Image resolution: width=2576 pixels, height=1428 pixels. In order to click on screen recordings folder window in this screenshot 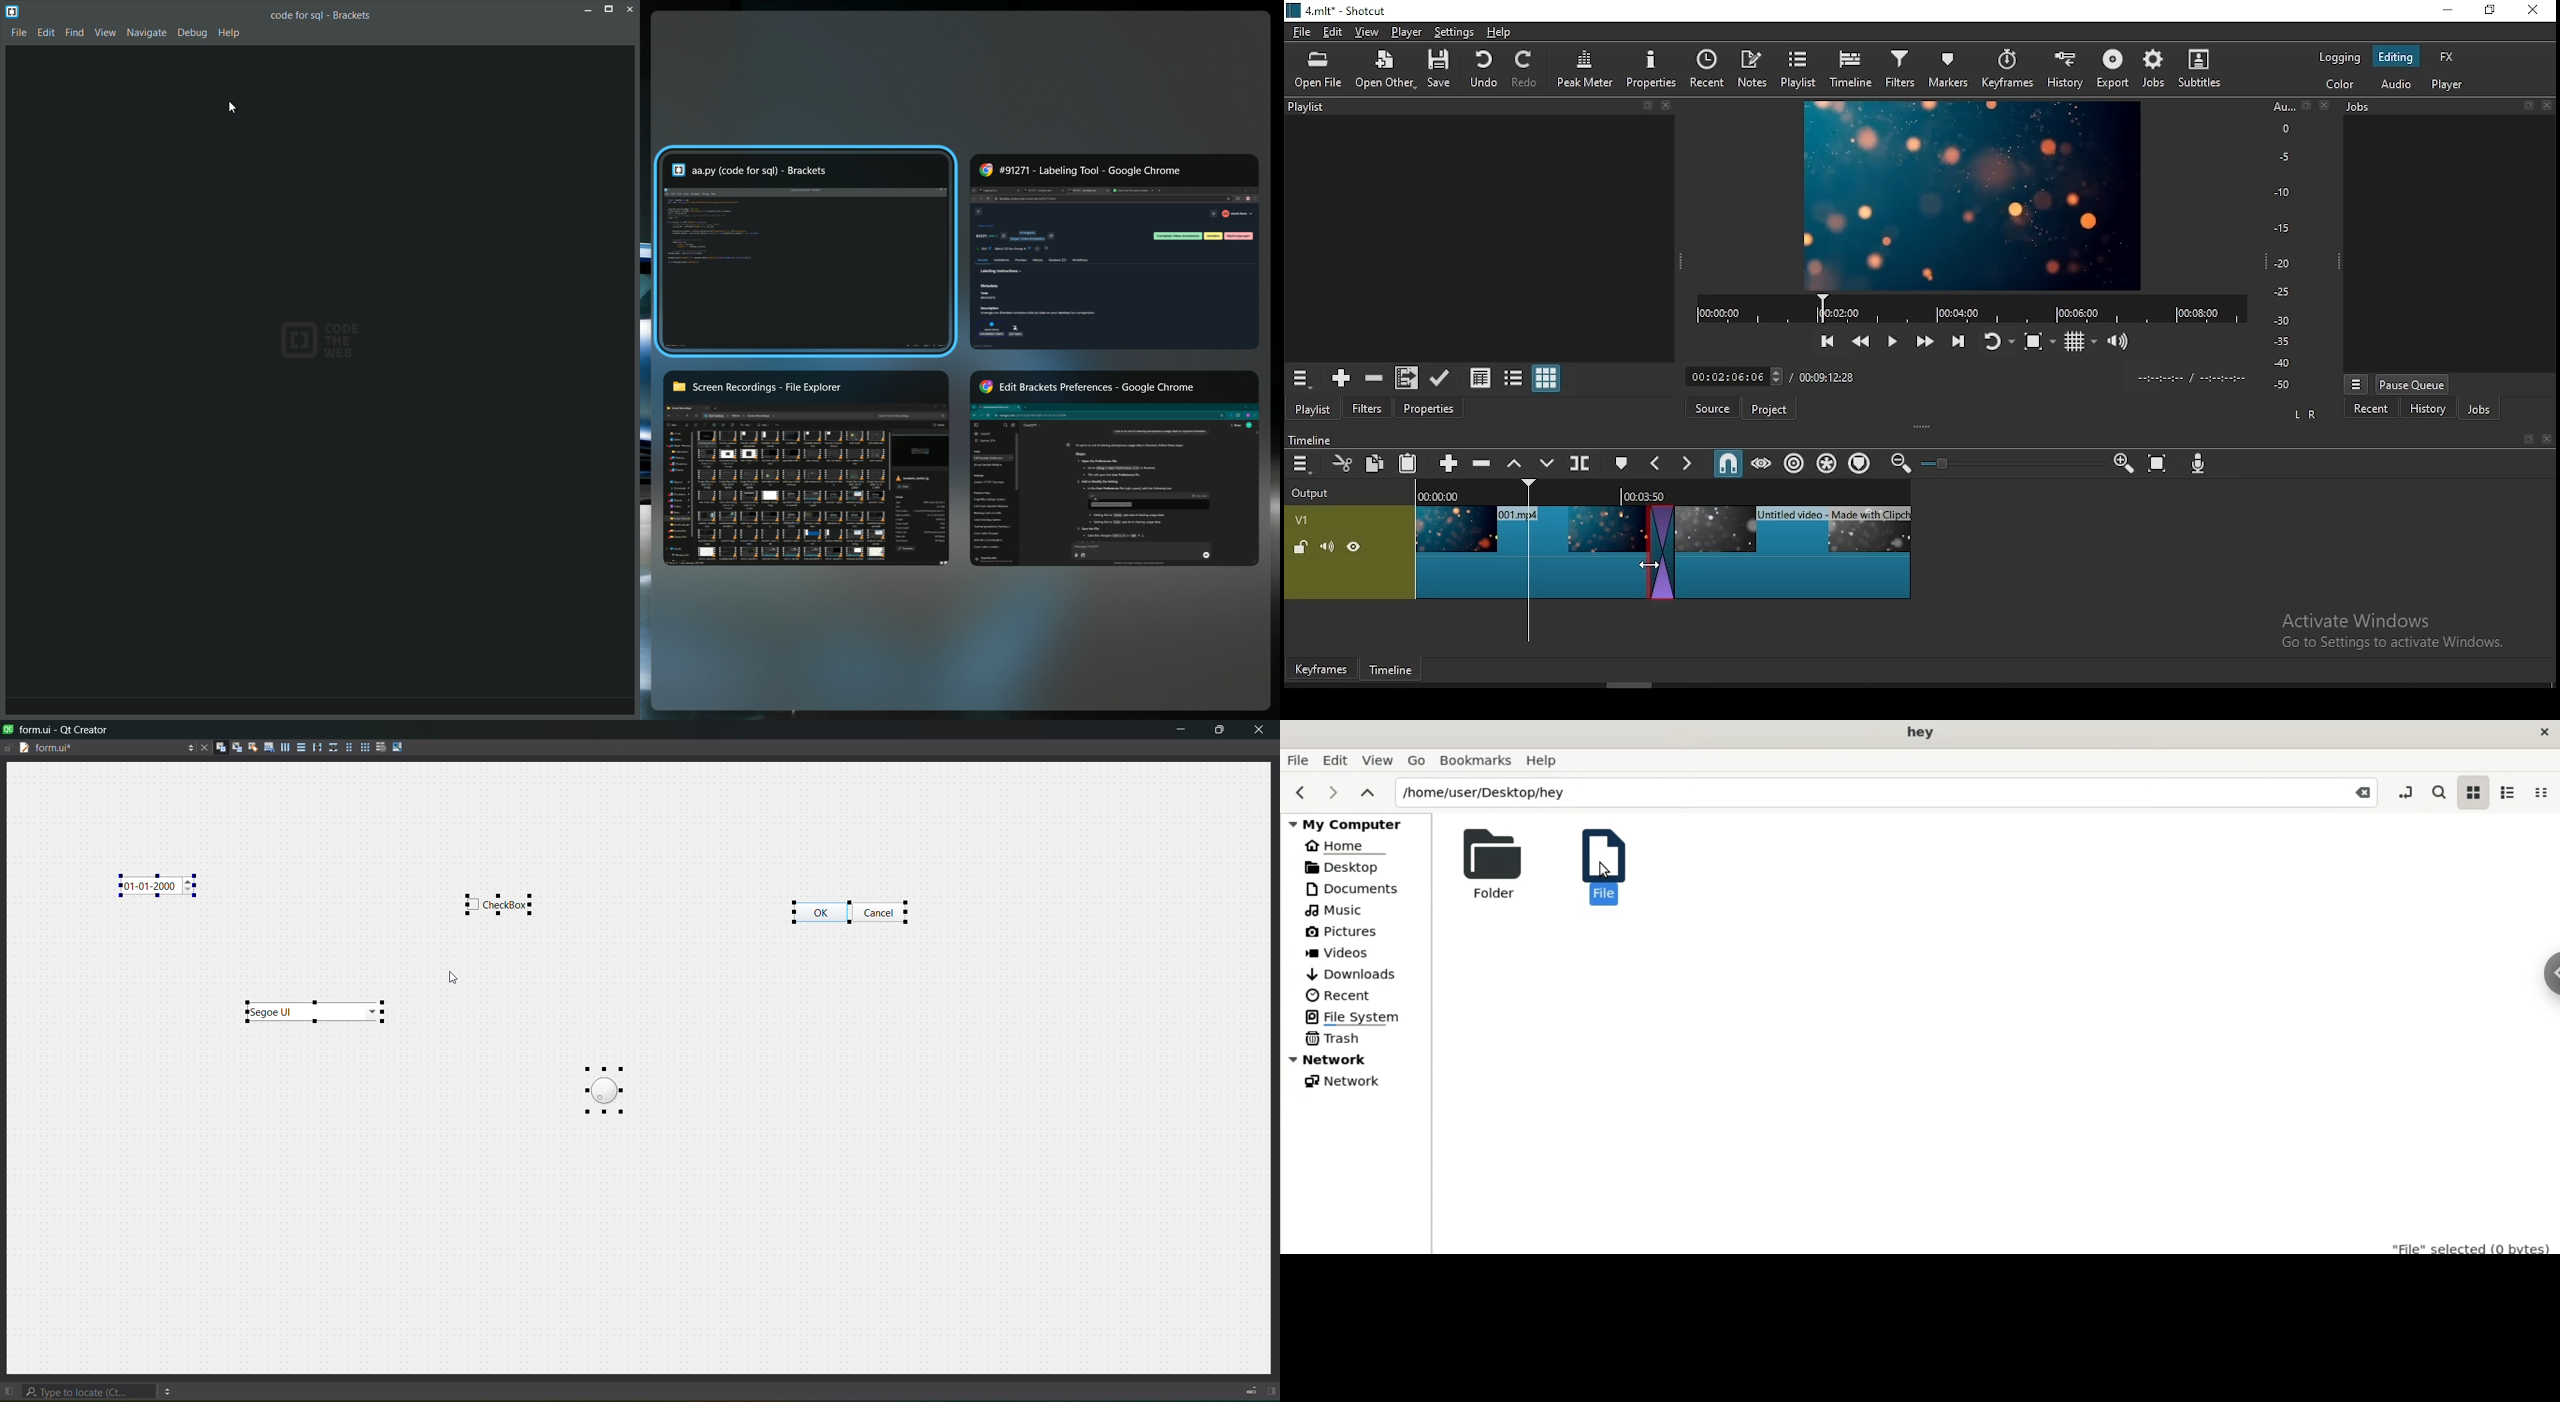, I will do `click(805, 468)`.